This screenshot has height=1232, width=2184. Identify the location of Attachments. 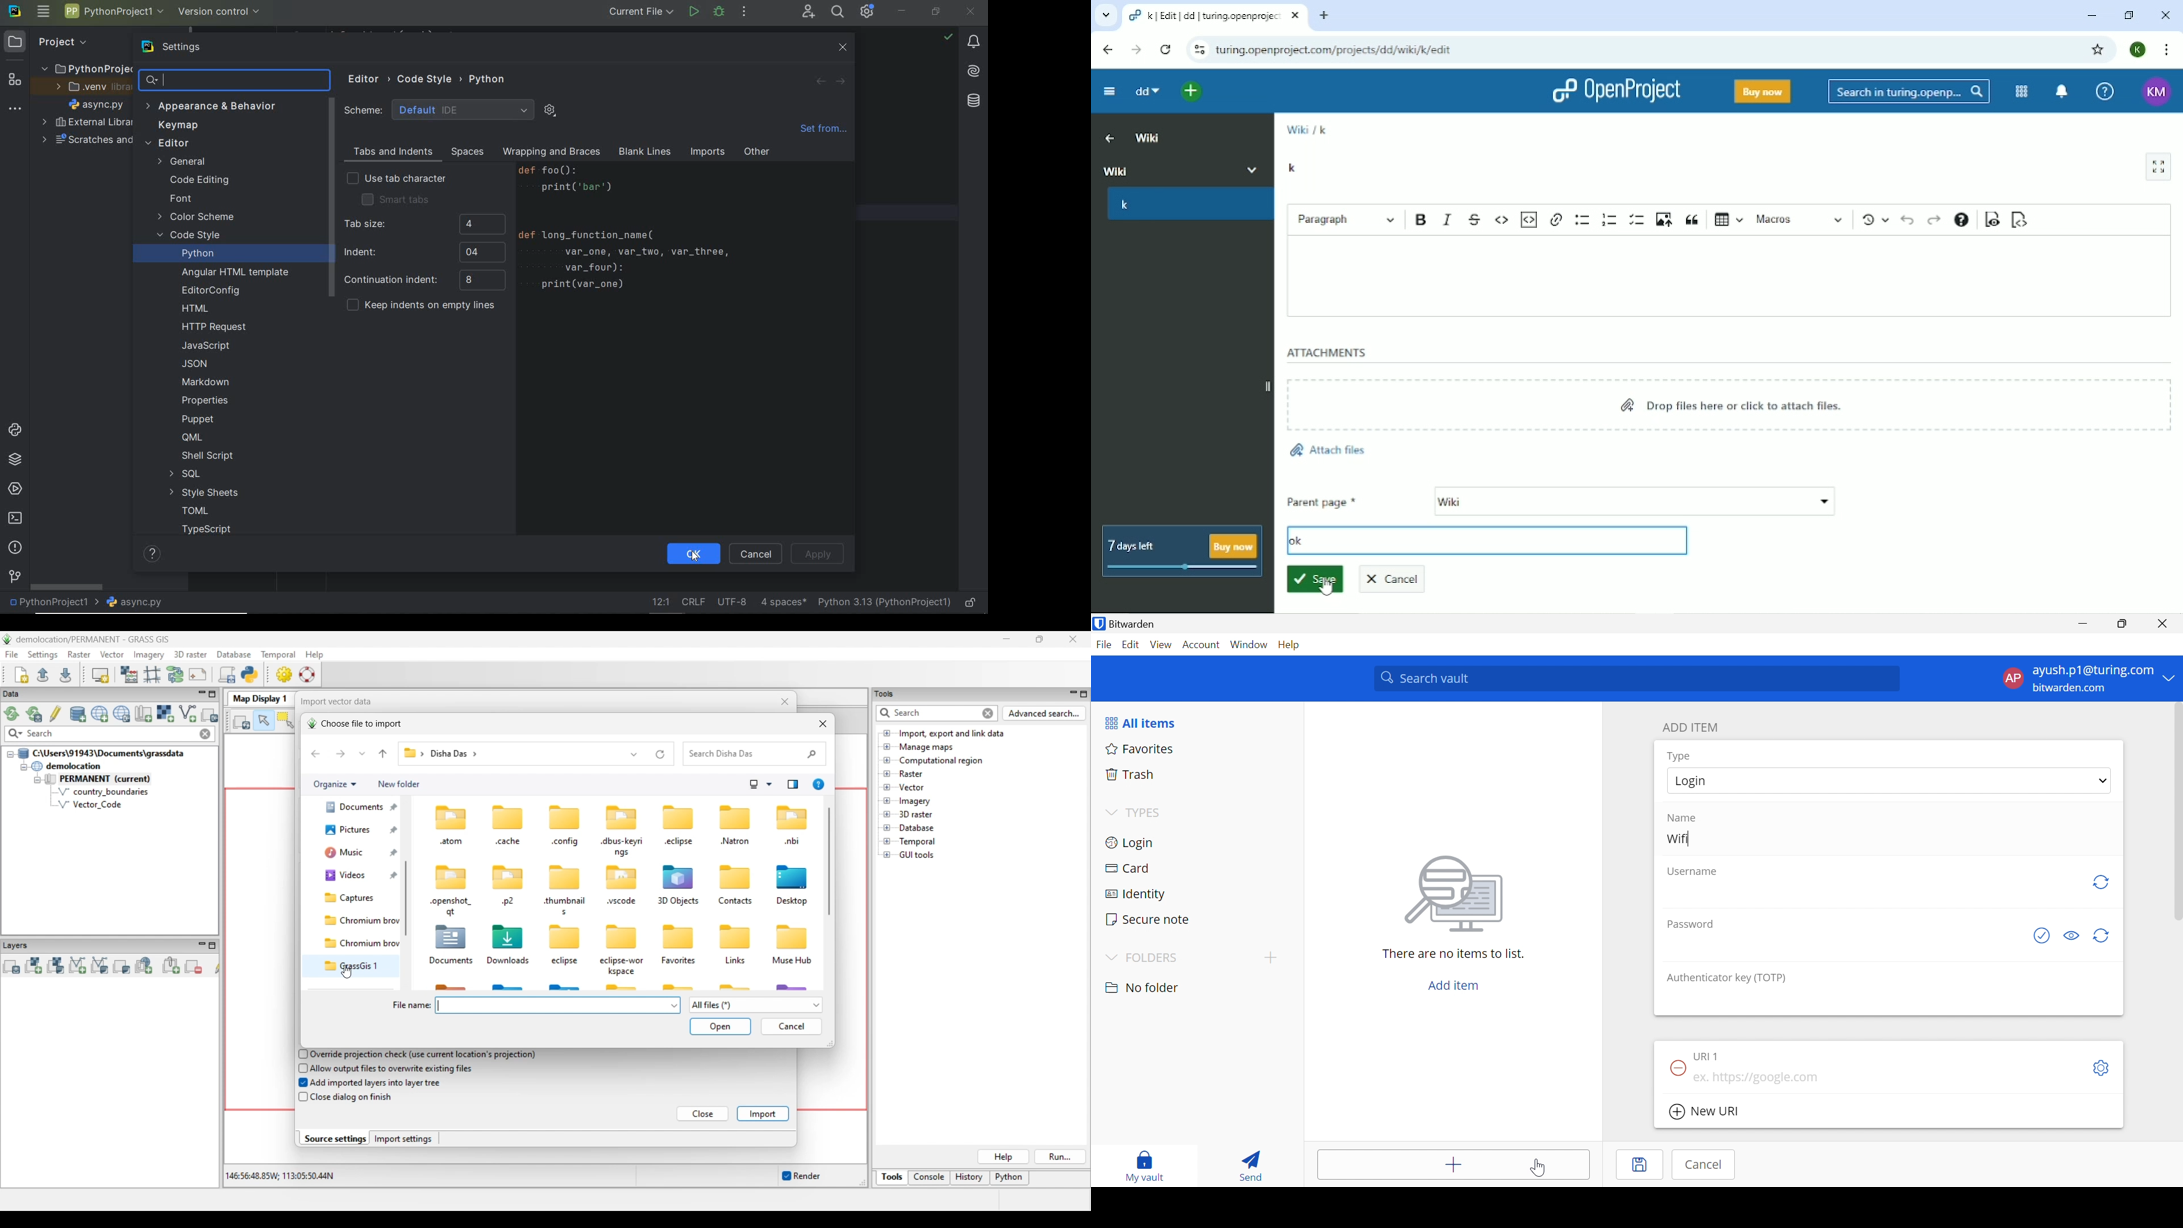
(1327, 353).